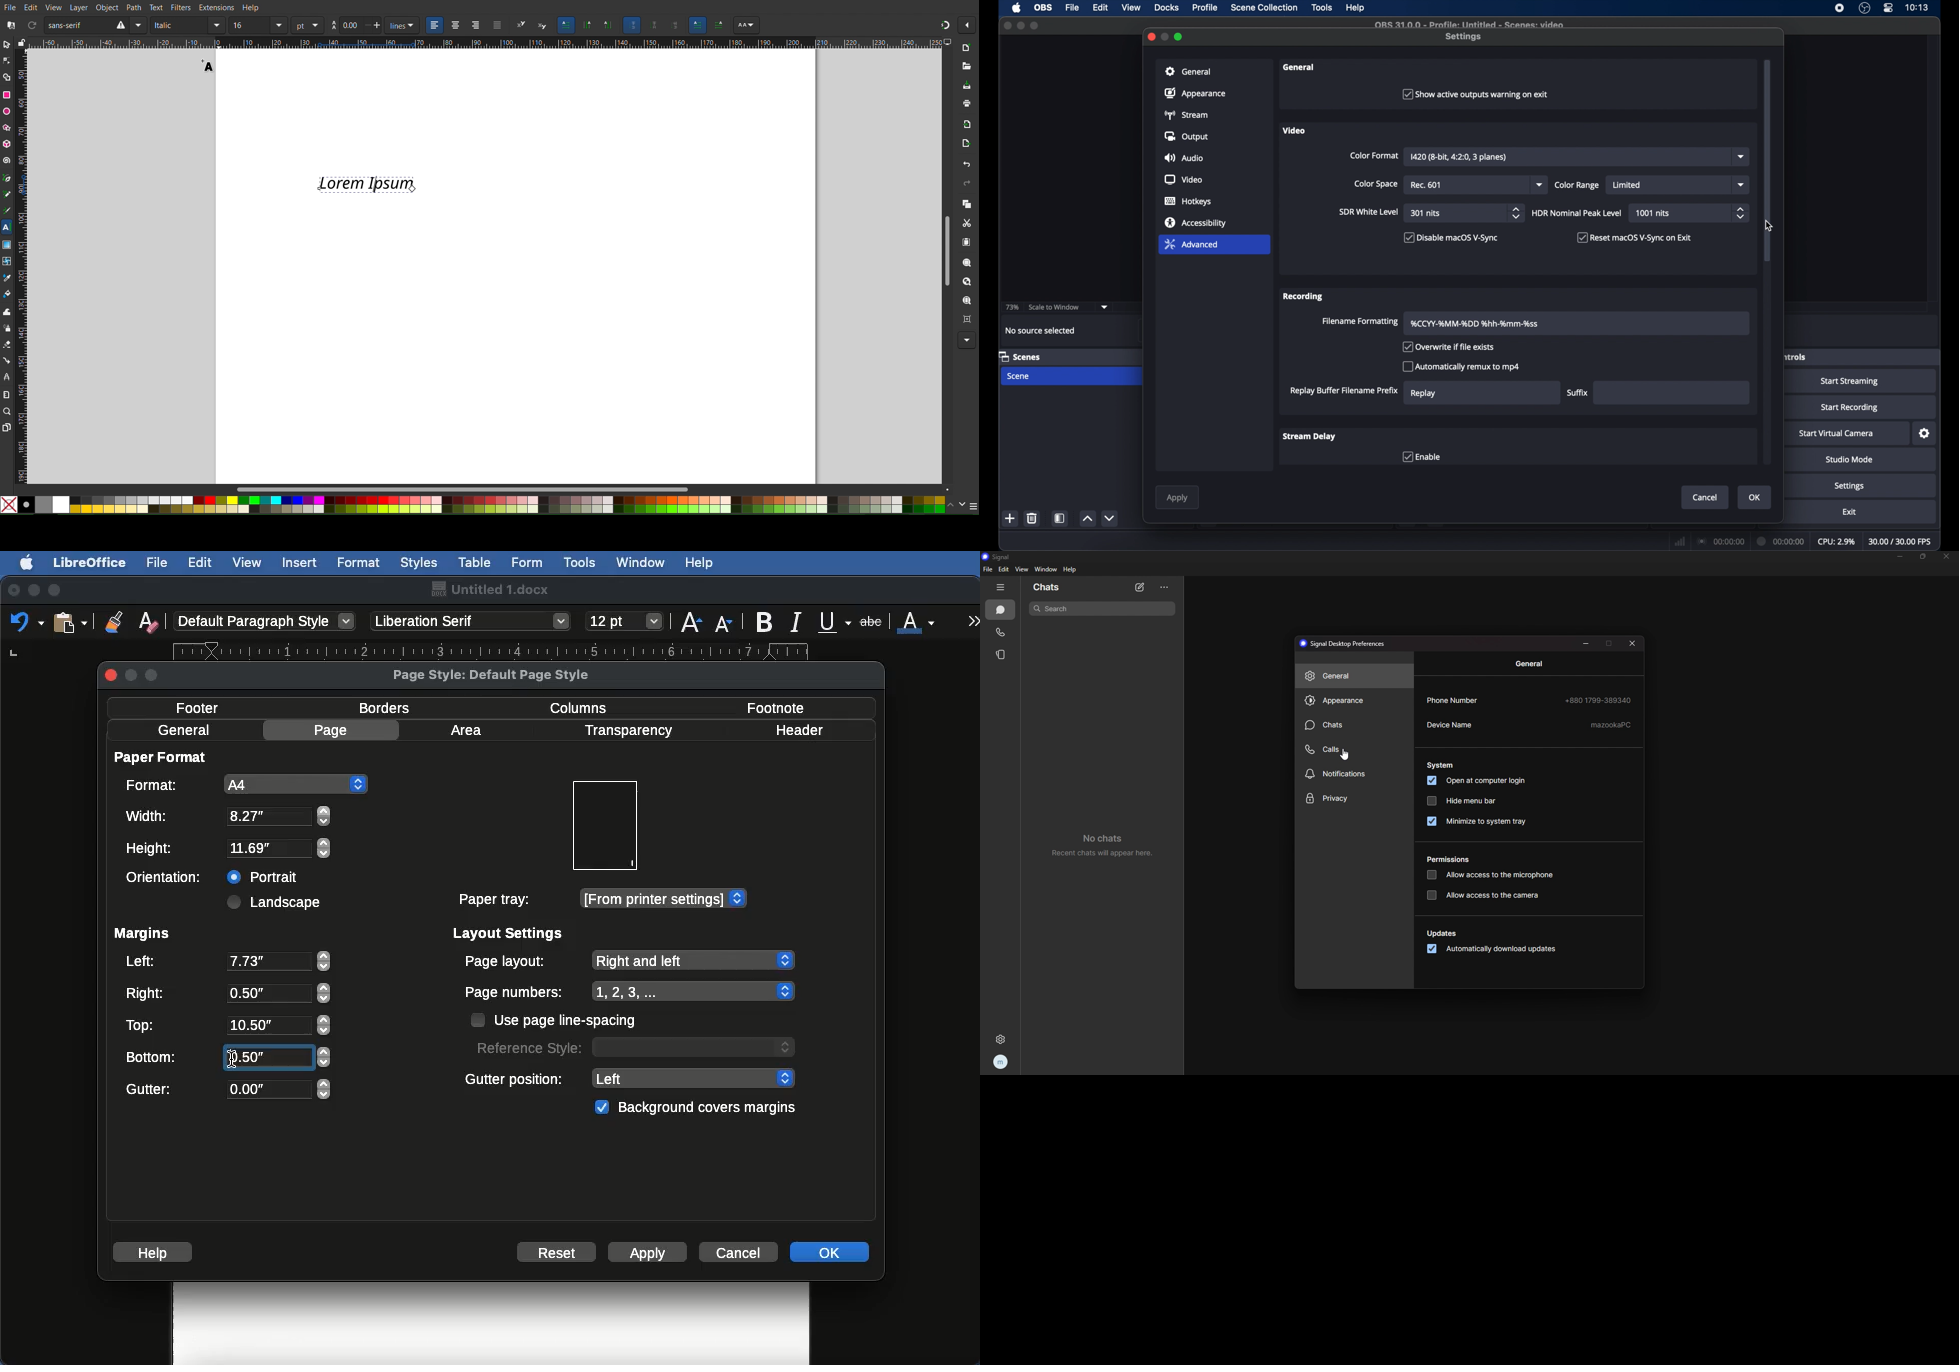 The image size is (1960, 1372). What do you see at coordinates (967, 341) in the screenshot?
I see `More Options` at bounding box center [967, 341].